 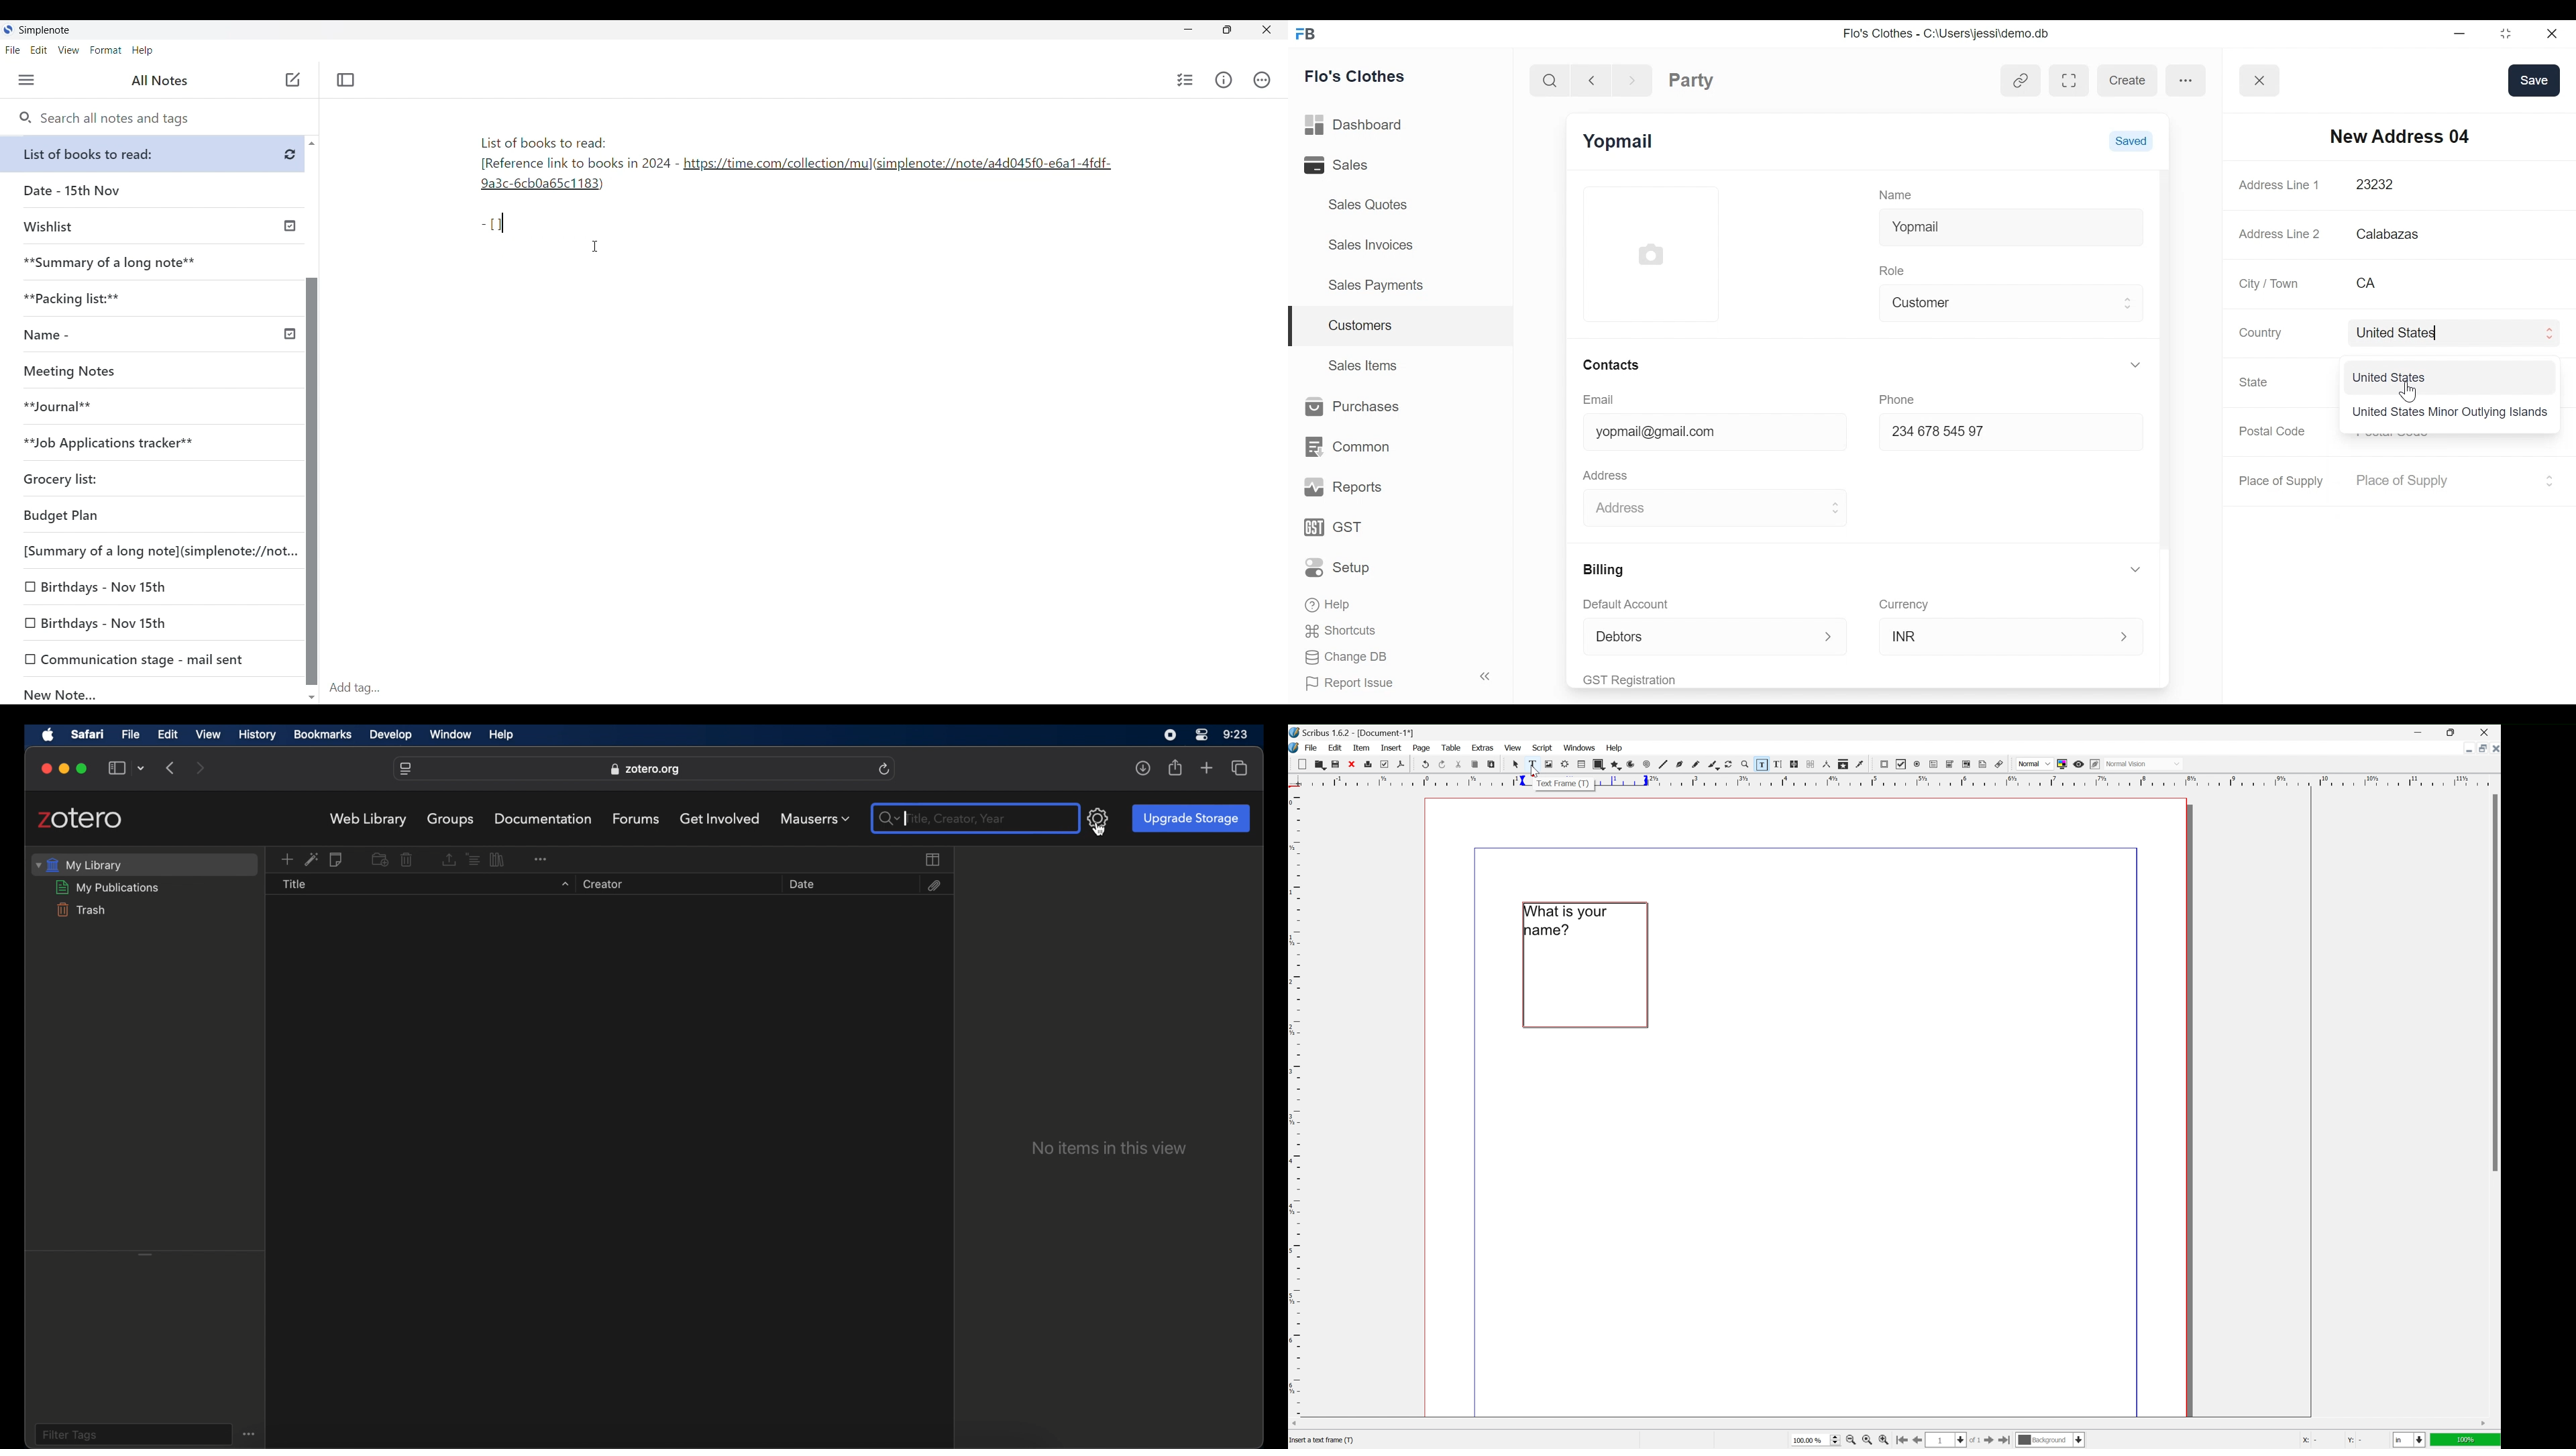 What do you see at coordinates (1829, 637) in the screenshot?
I see `Expand` at bounding box center [1829, 637].